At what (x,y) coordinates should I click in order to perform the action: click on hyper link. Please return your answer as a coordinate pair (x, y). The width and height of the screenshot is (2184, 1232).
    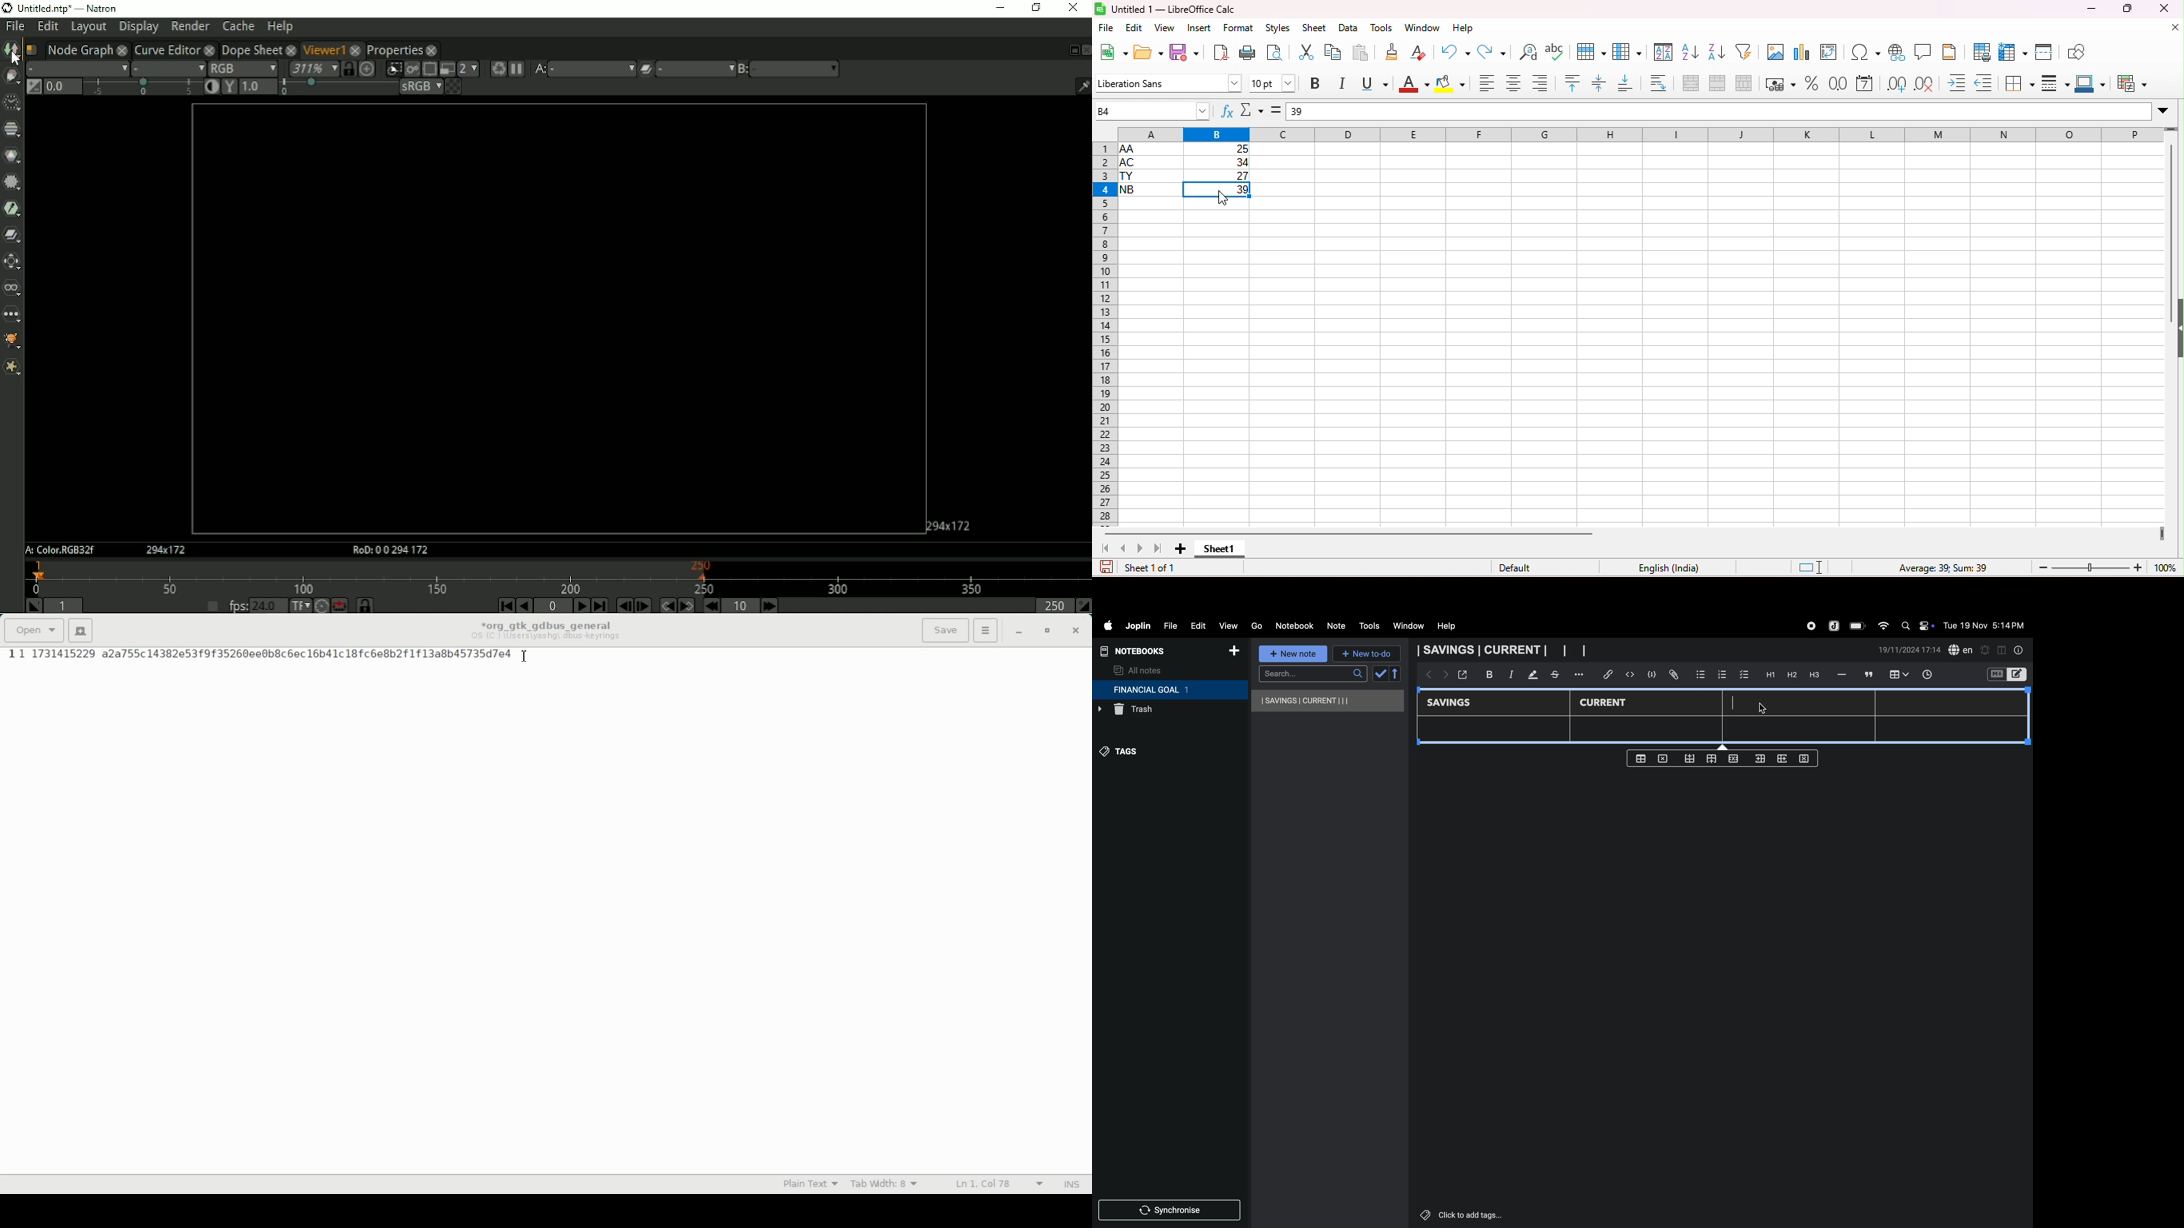
    Looking at the image, I should click on (1611, 674).